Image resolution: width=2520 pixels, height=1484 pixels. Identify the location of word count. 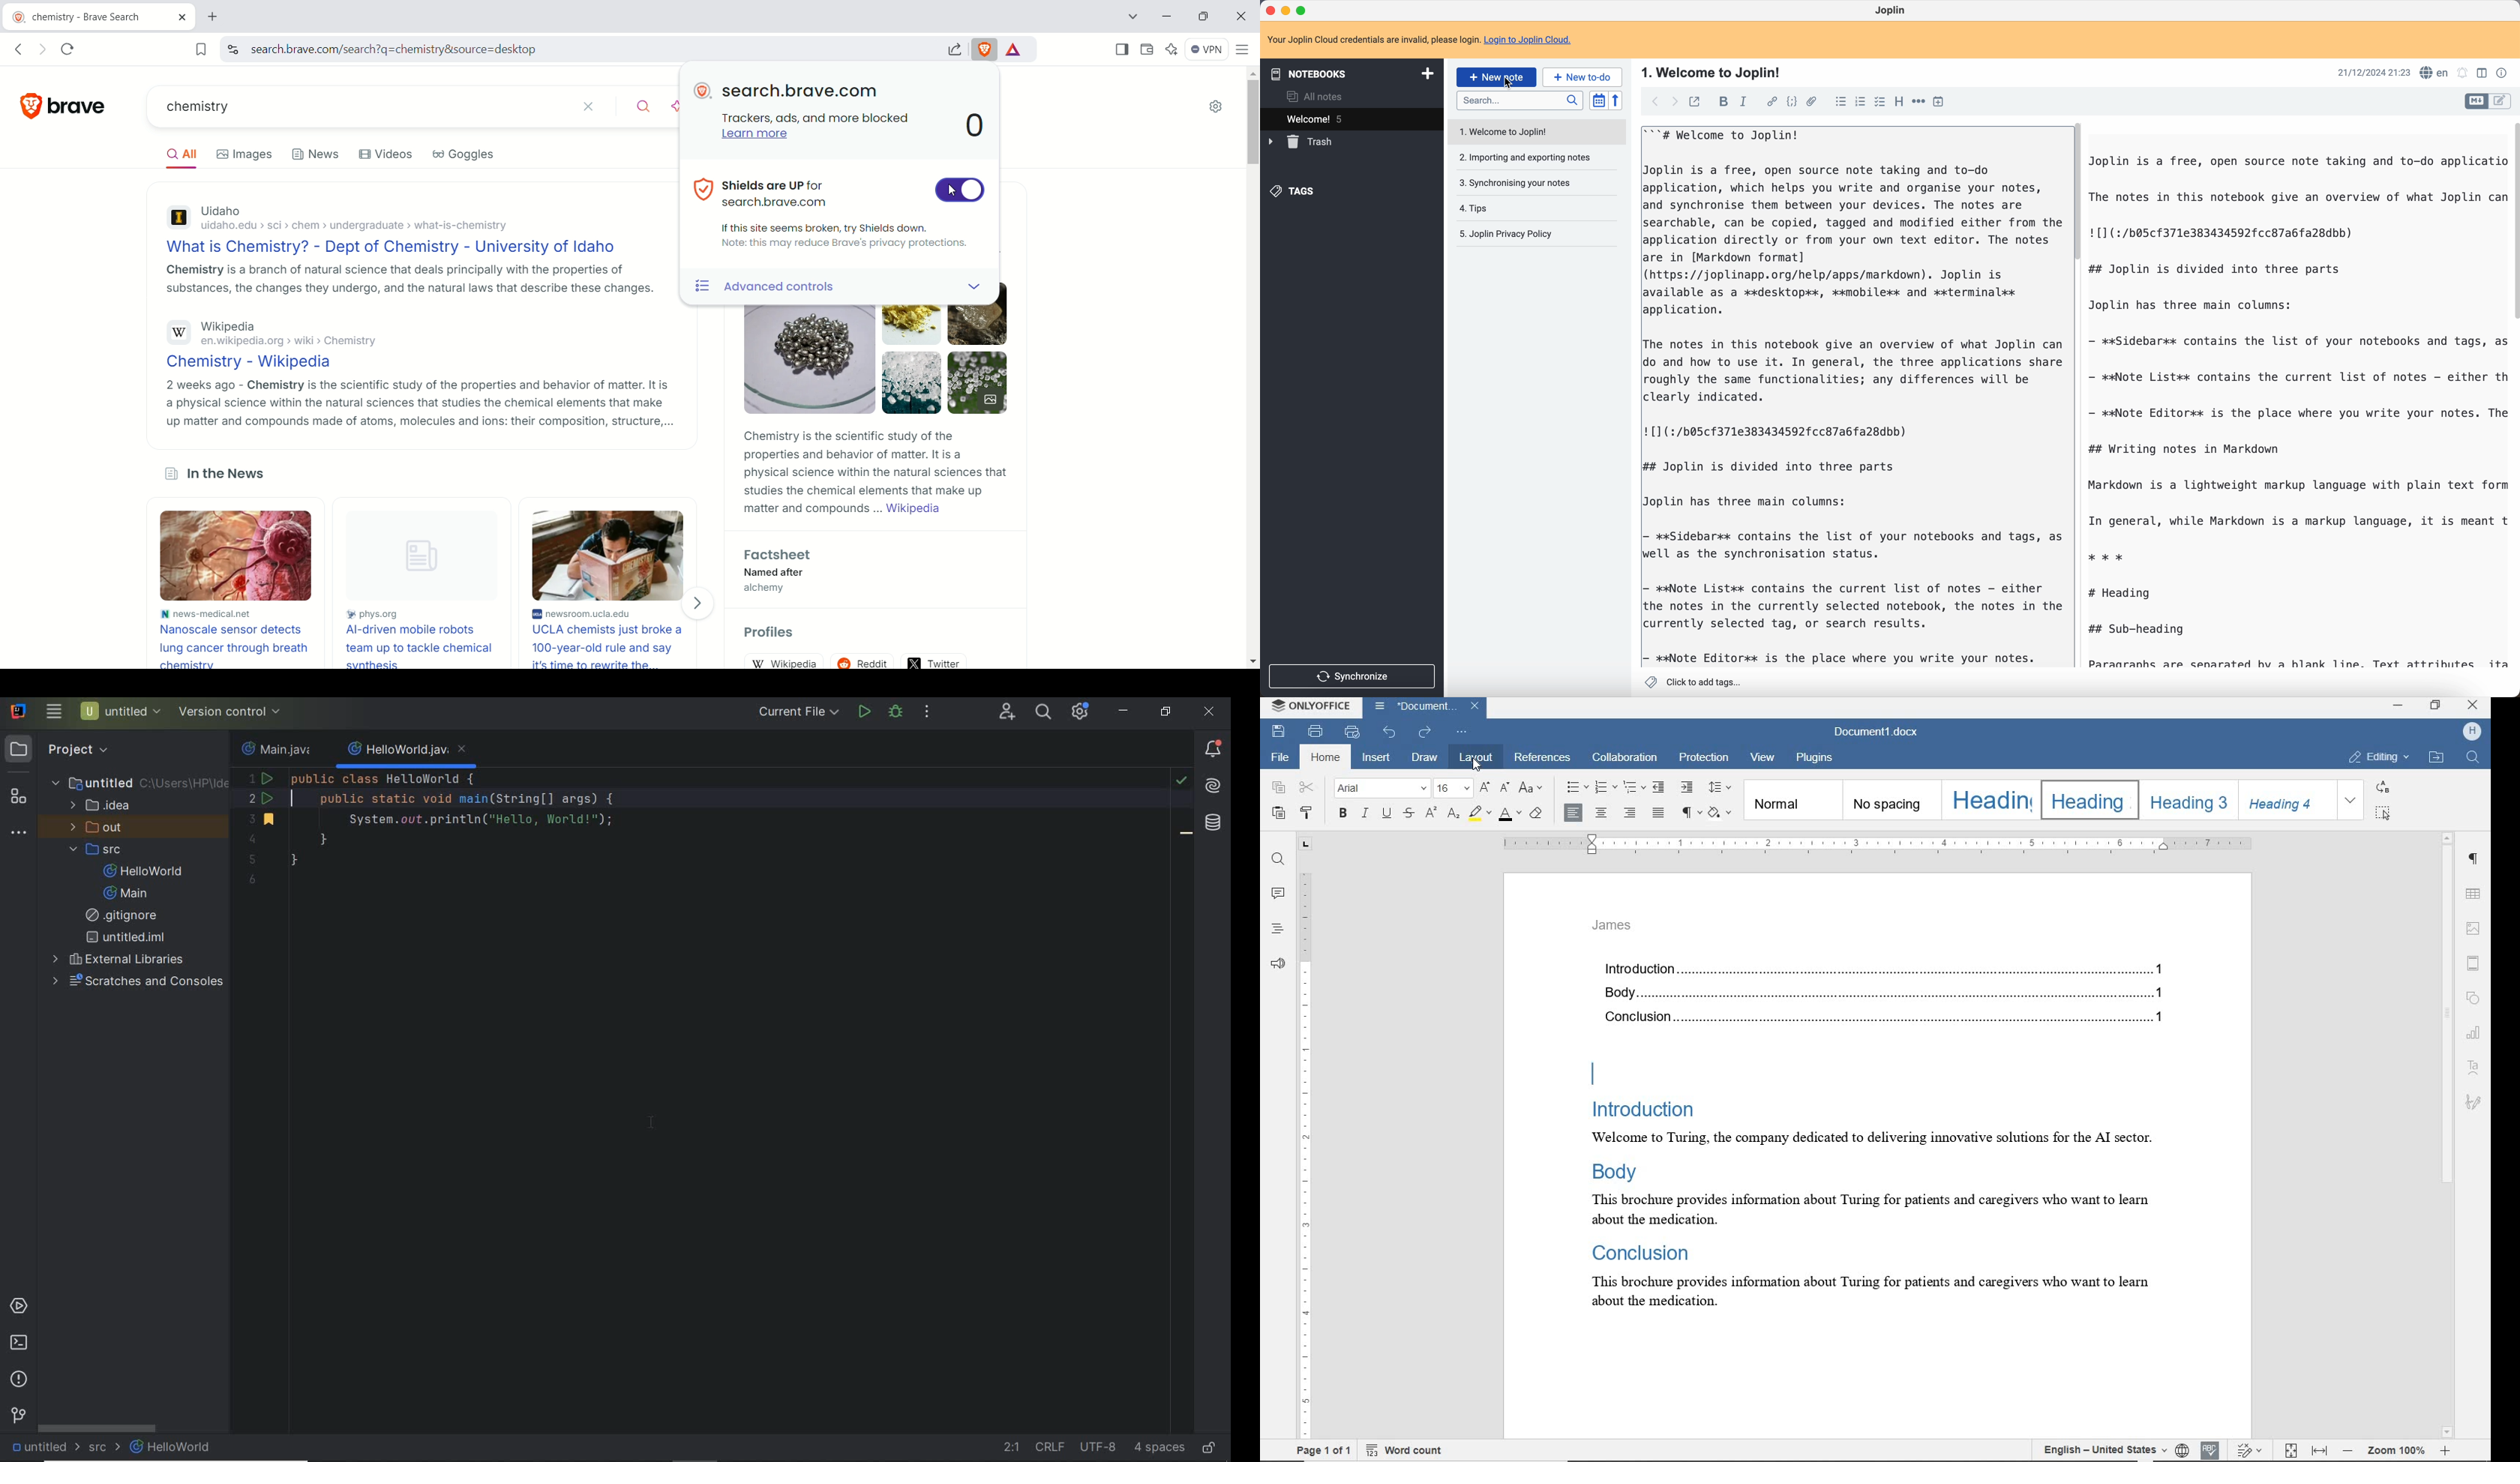
(1404, 1450).